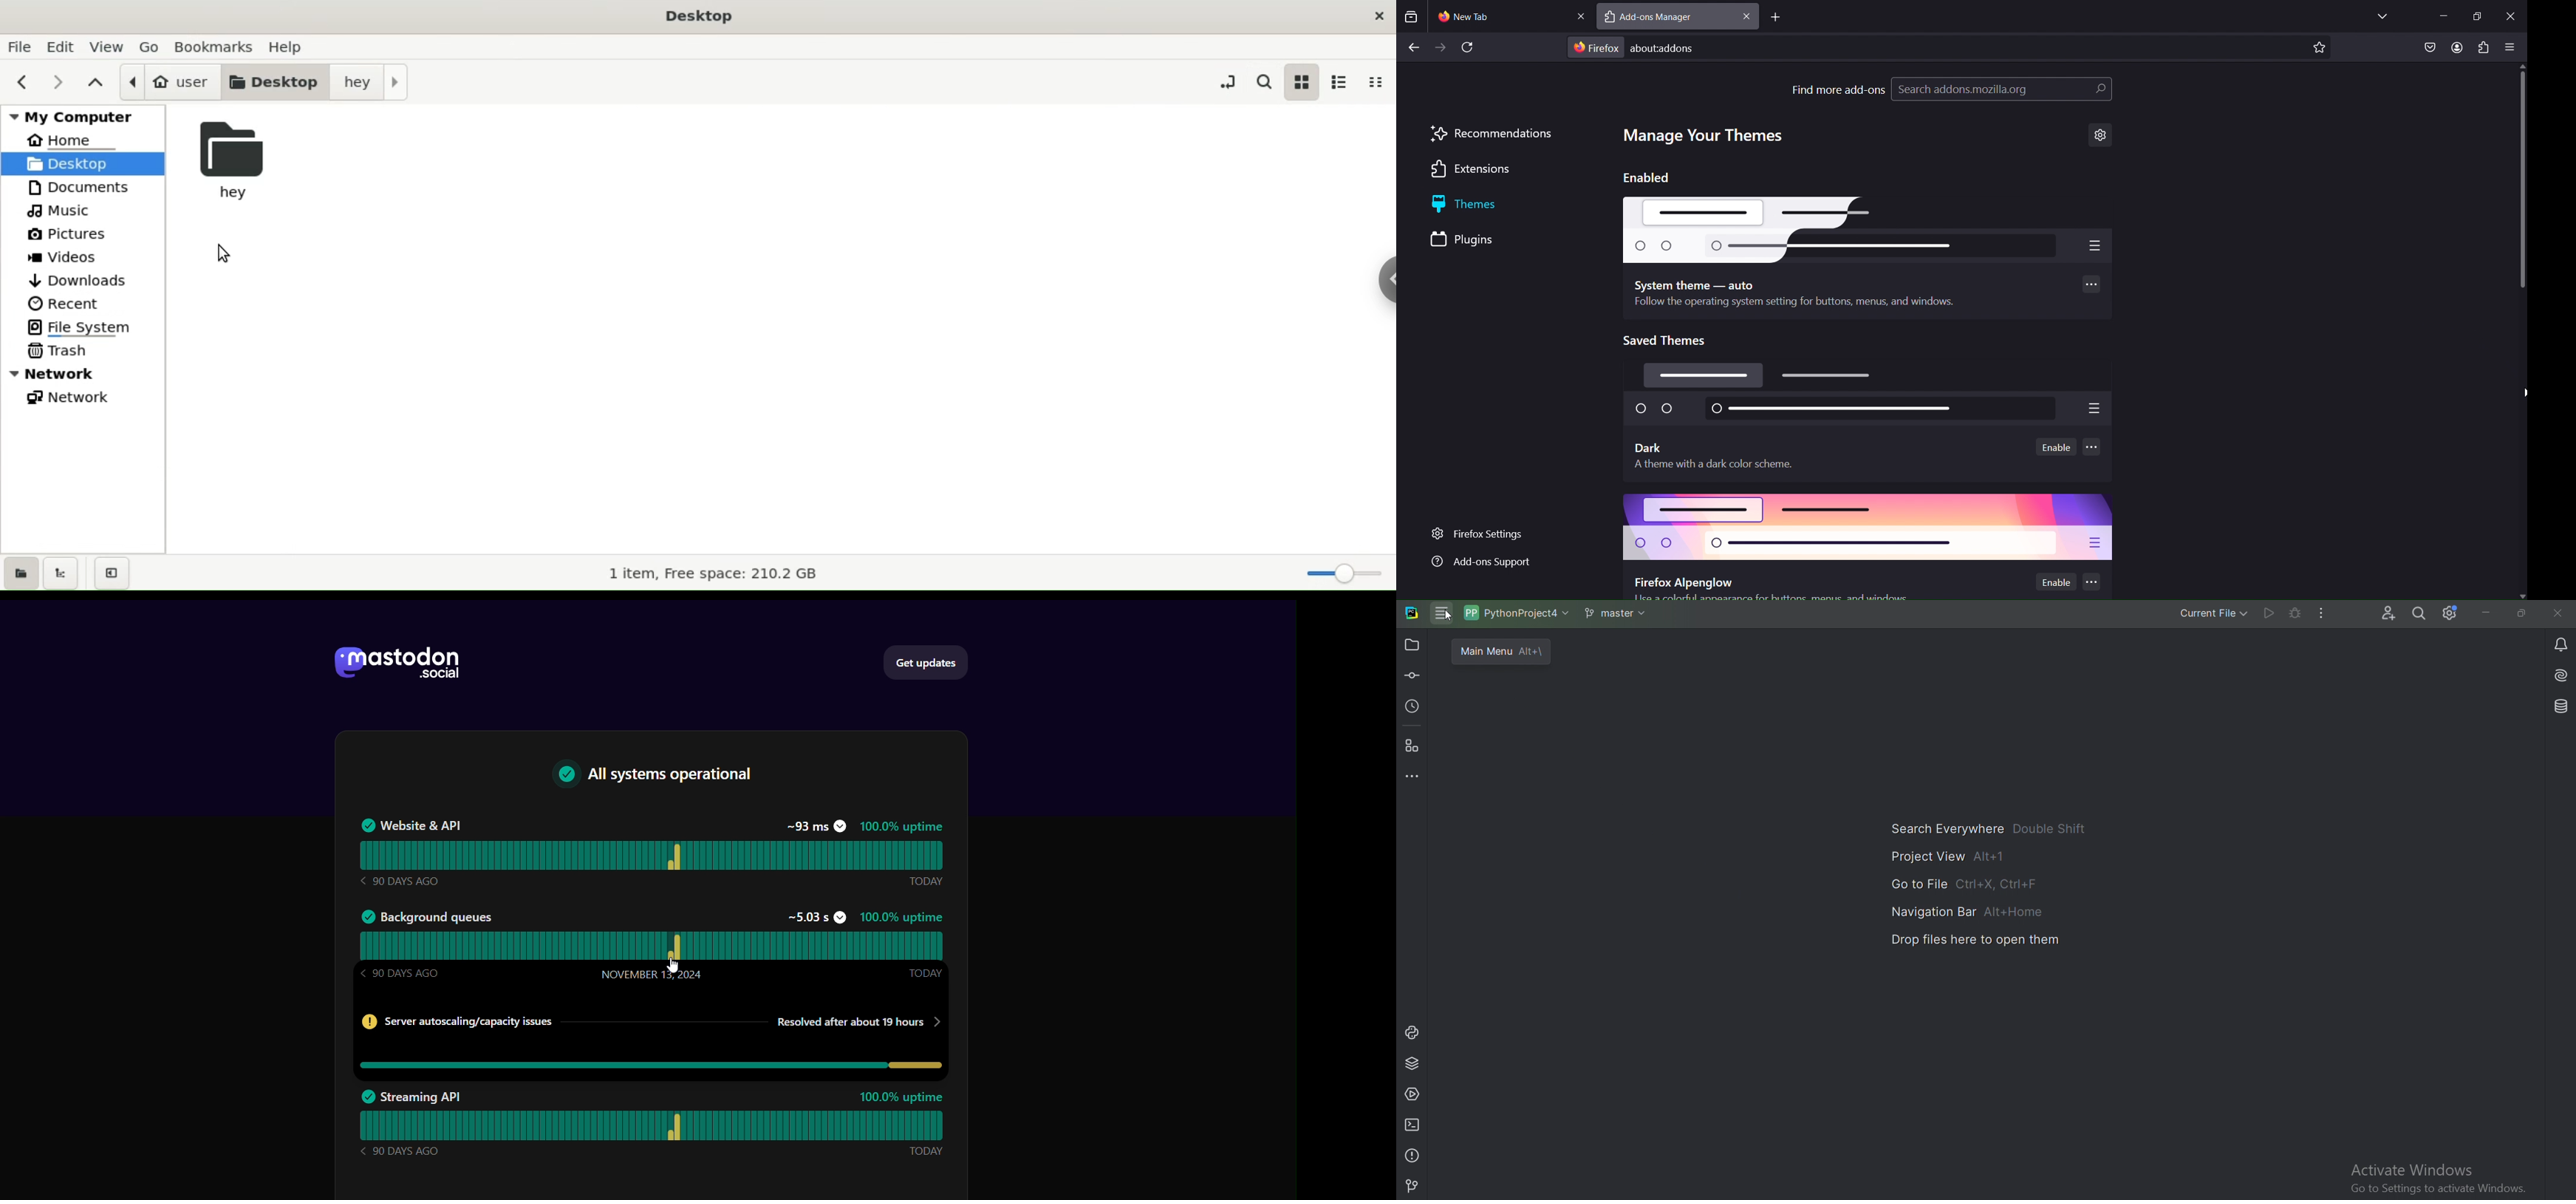  I want to click on go forward one page, so click(1442, 49).